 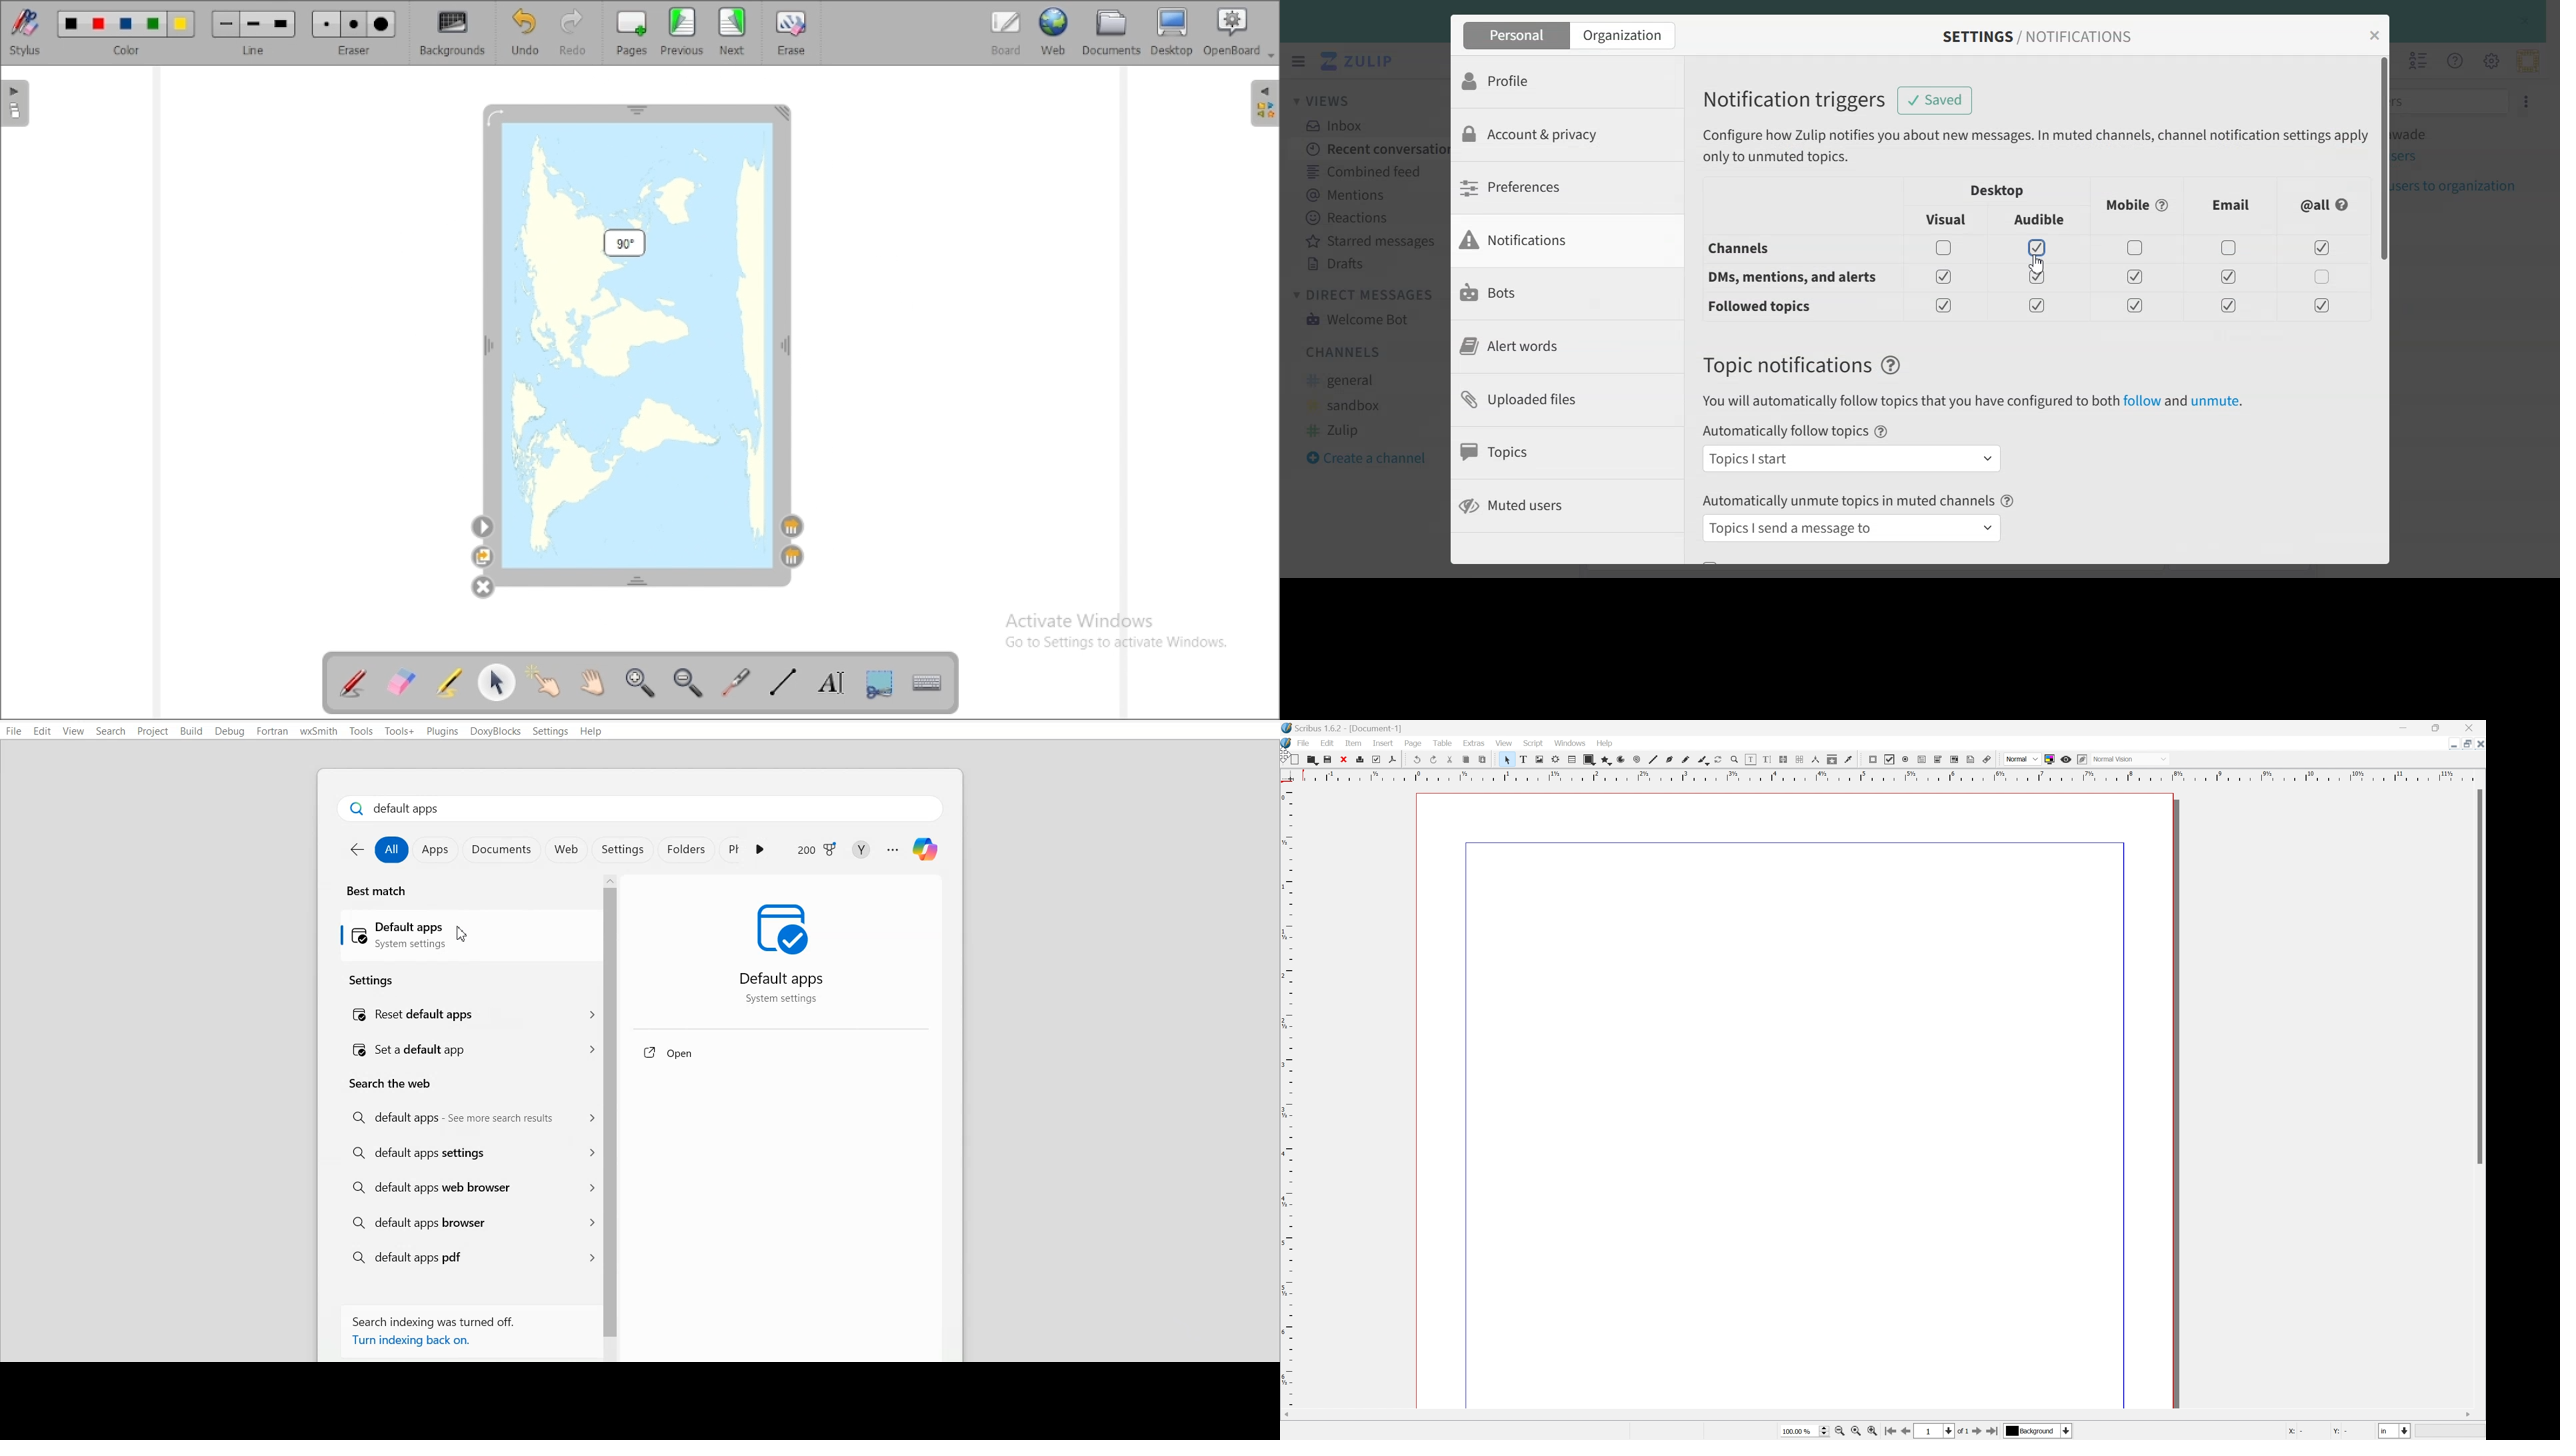 I want to click on Channels, so click(x=1345, y=352).